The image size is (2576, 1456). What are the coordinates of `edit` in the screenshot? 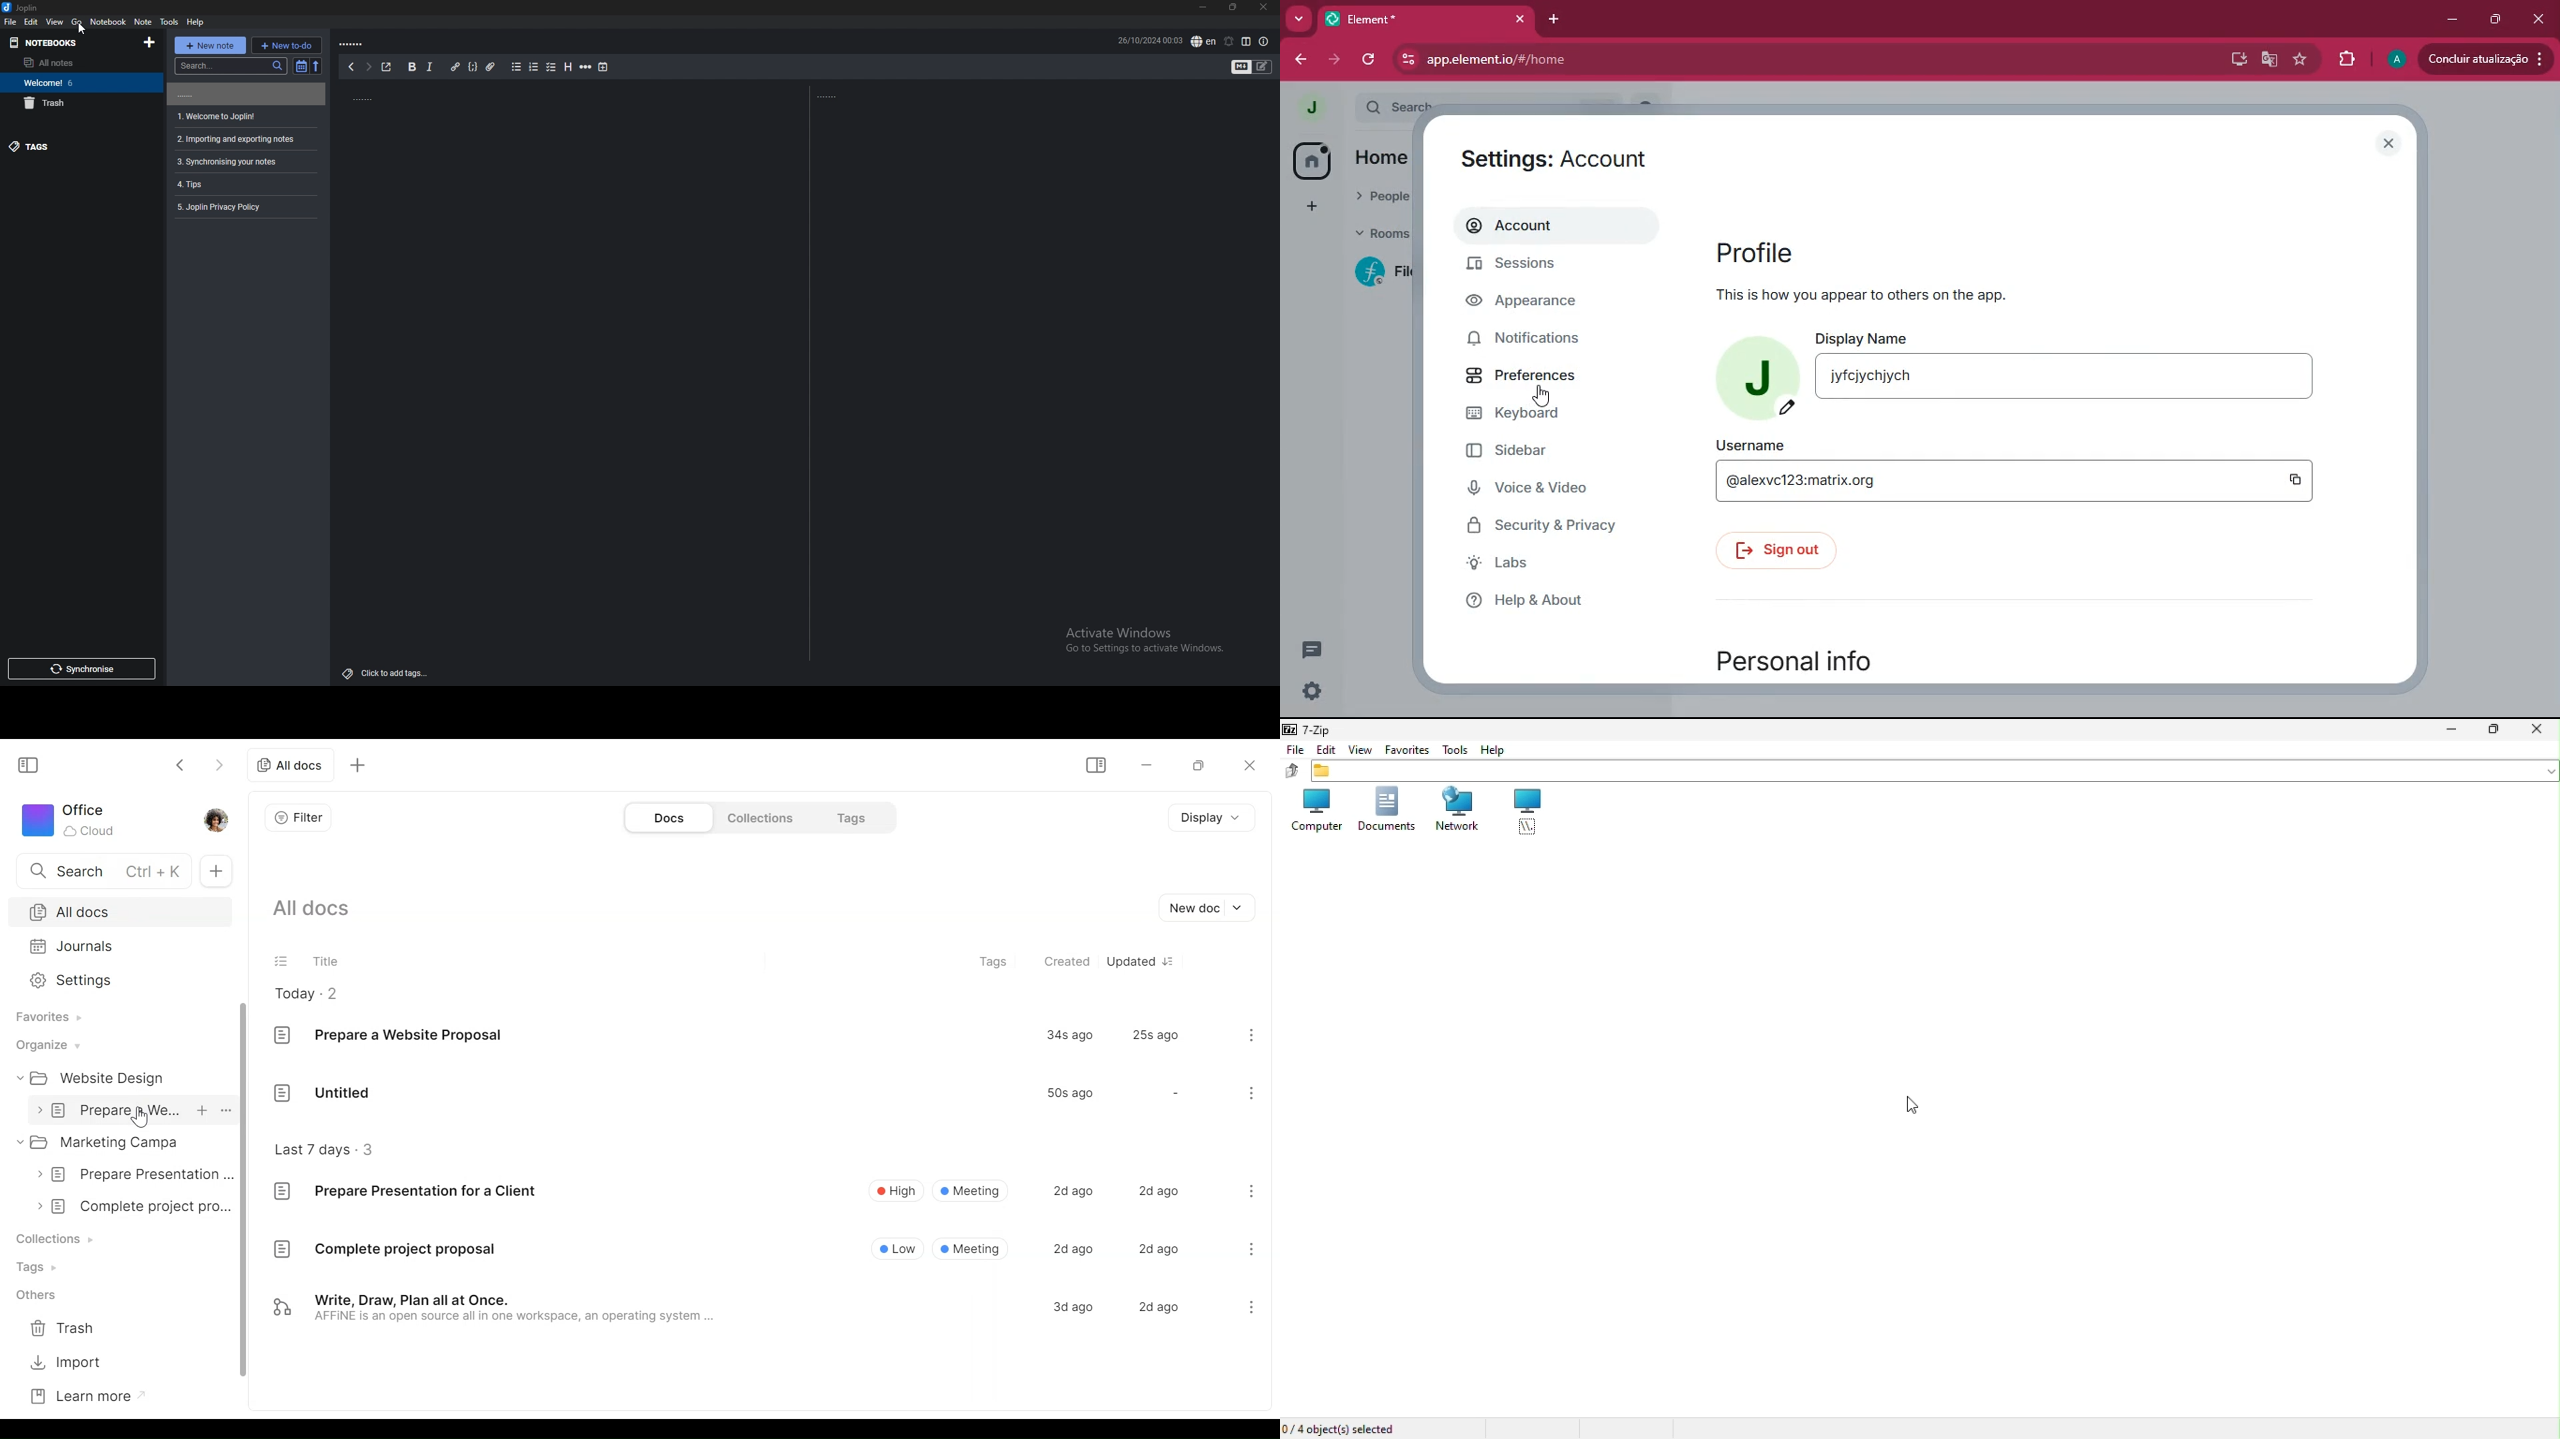 It's located at (1327, 749).